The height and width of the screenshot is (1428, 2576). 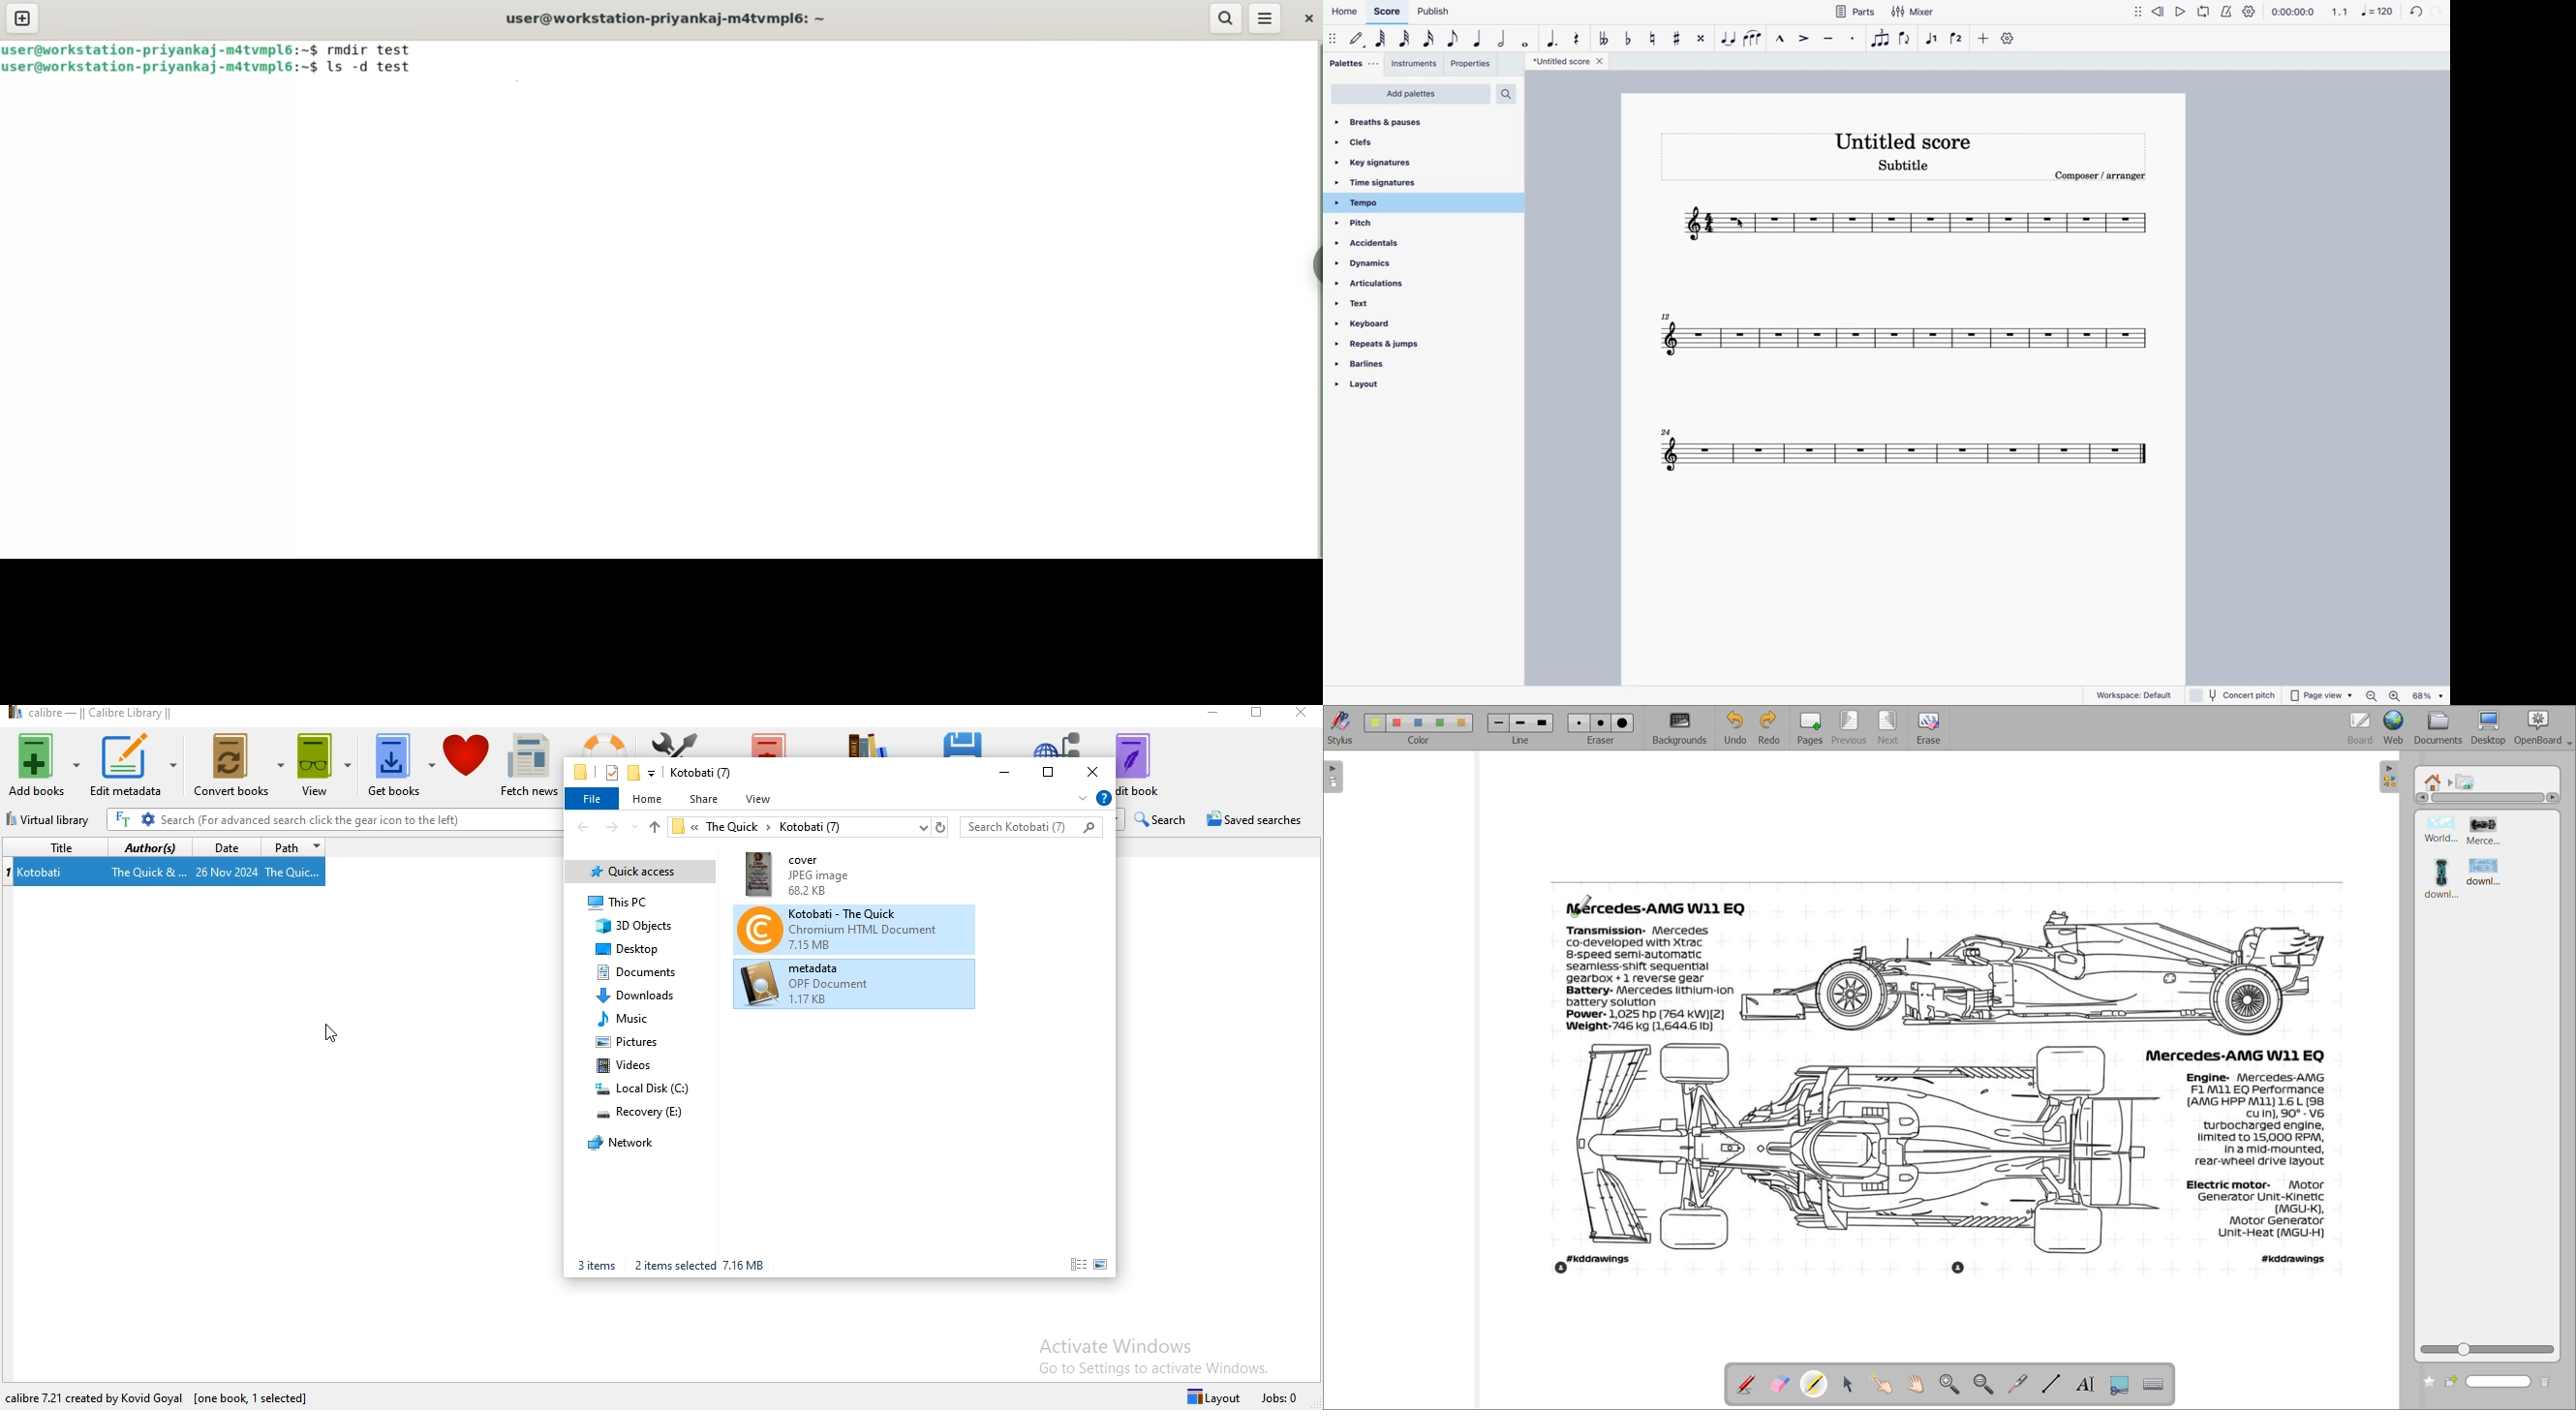 What do you see at coordinates (1921, 224) in the screenshot?
I see `score` at bounding box center [1921, 224].